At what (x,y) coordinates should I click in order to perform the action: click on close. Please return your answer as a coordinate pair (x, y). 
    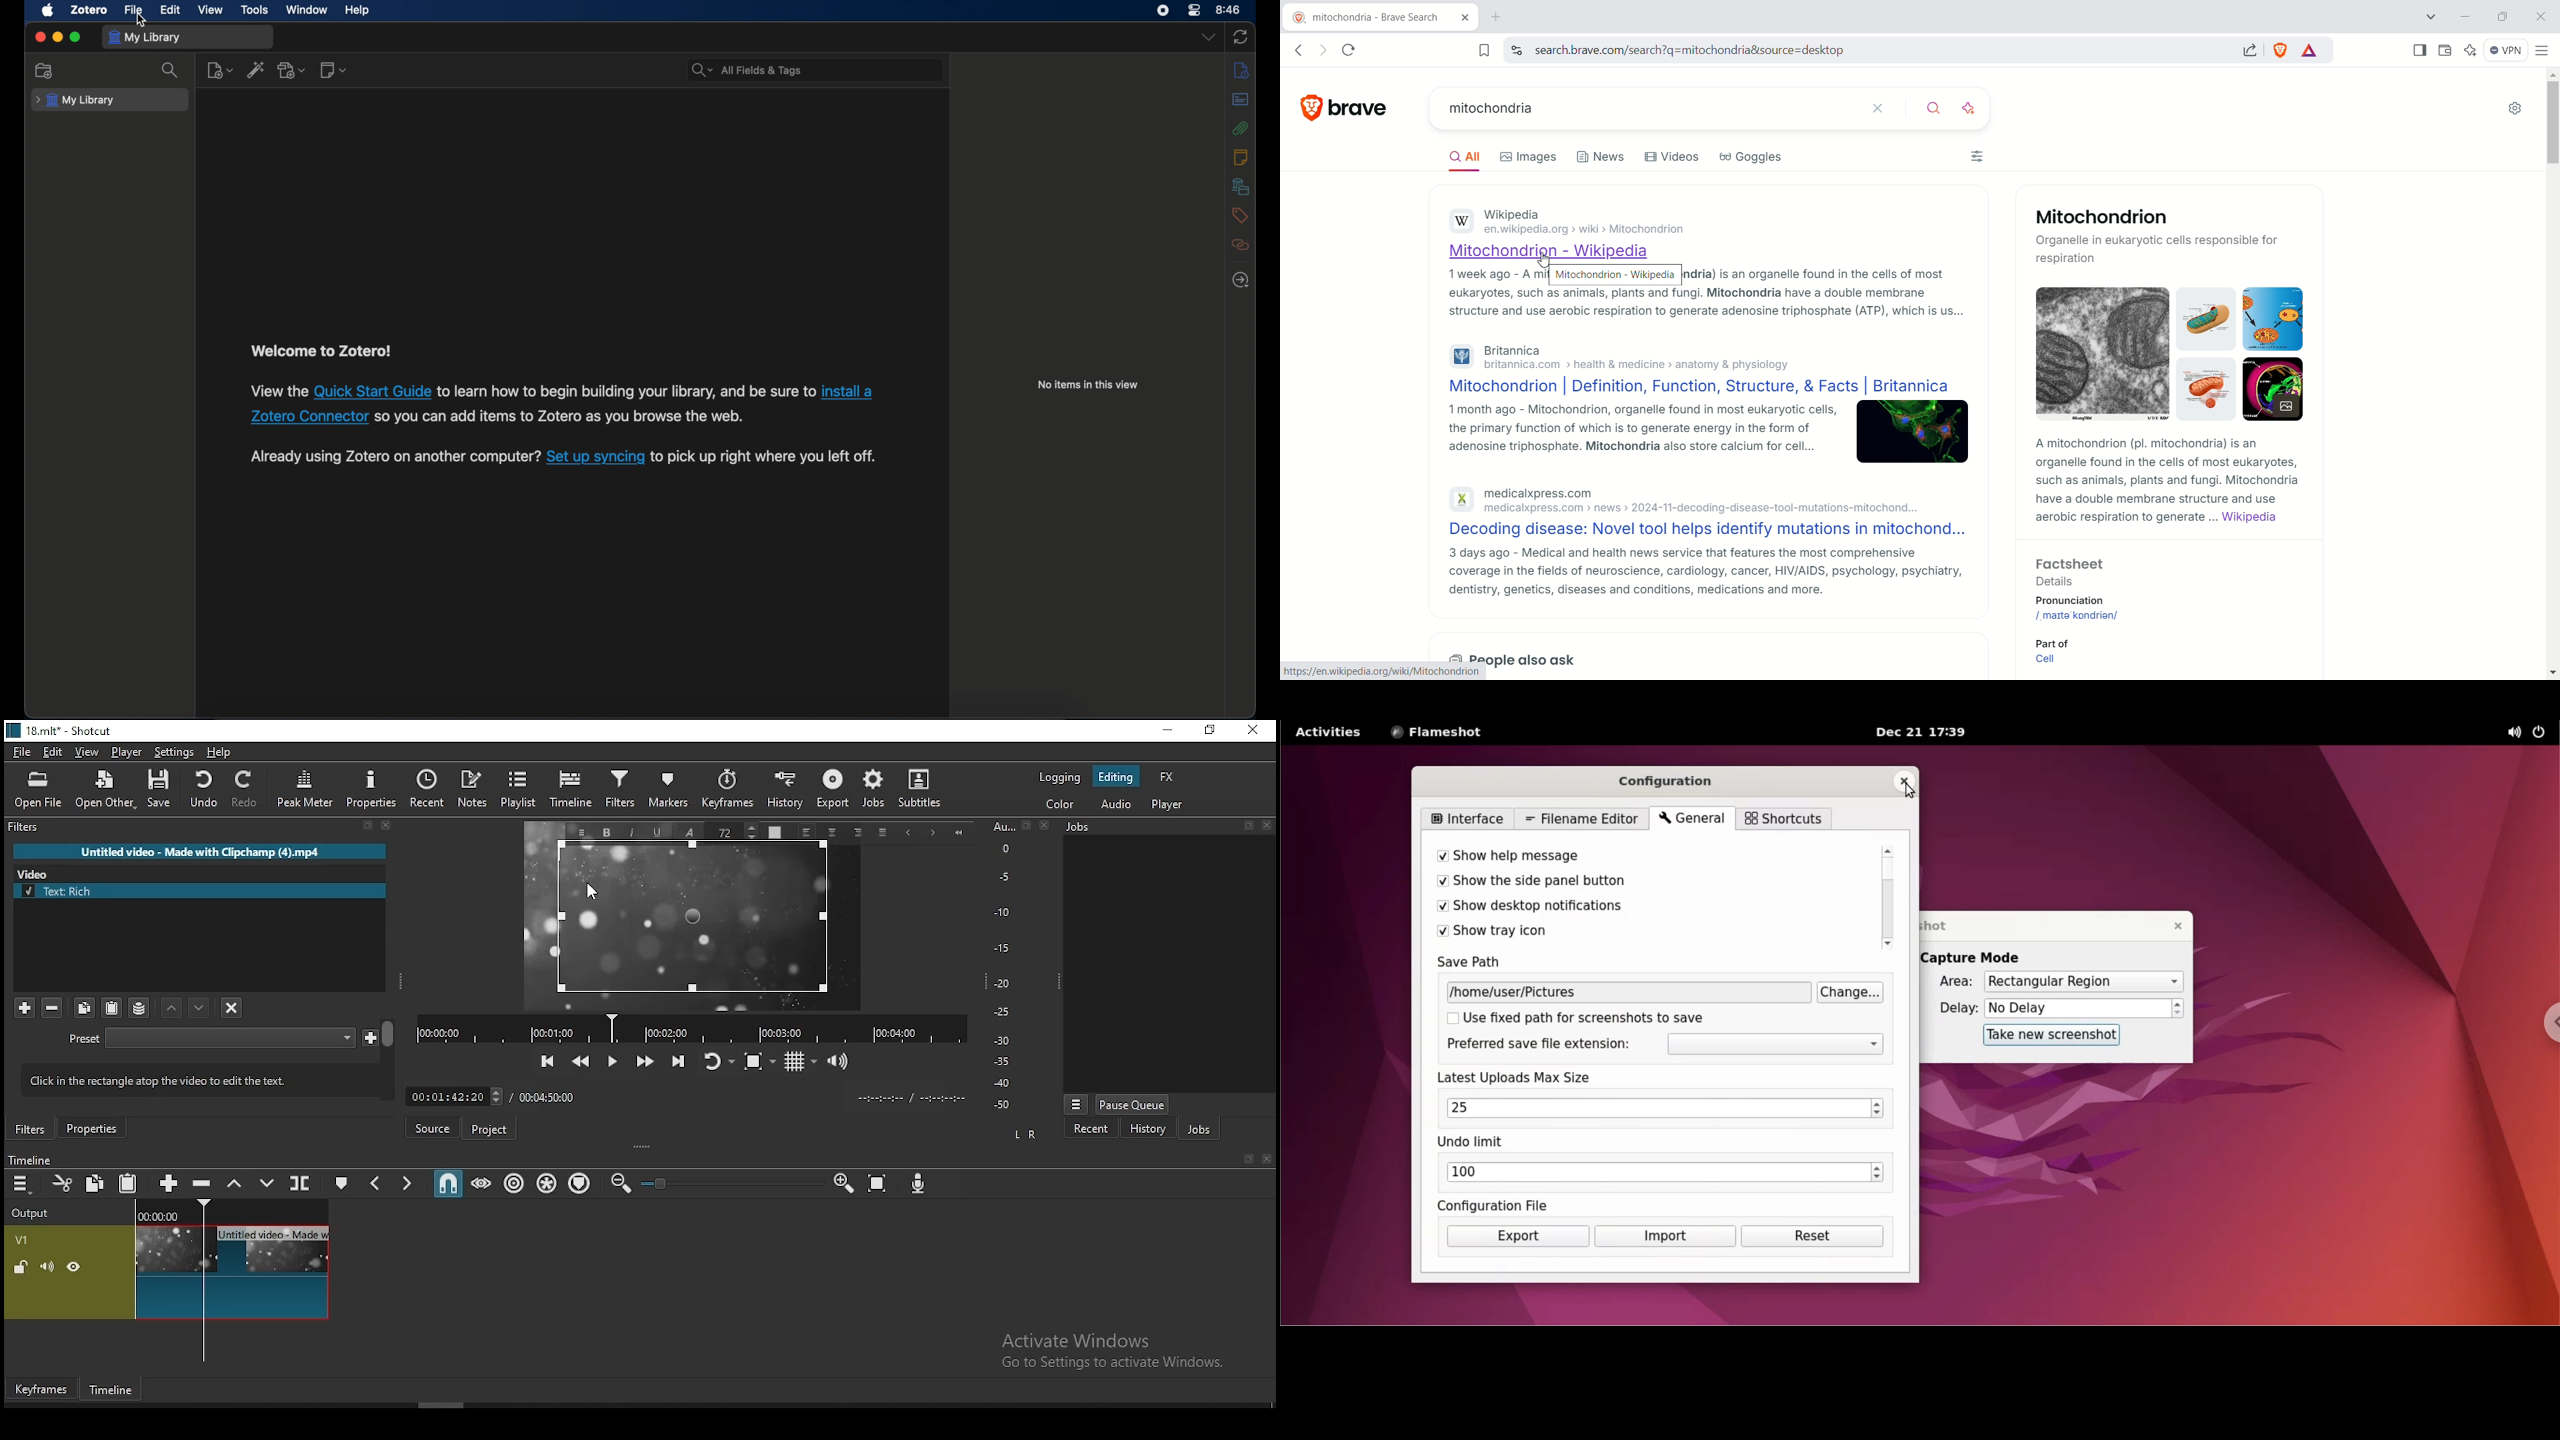
    Looking at the image, I should click on (1875, 107).